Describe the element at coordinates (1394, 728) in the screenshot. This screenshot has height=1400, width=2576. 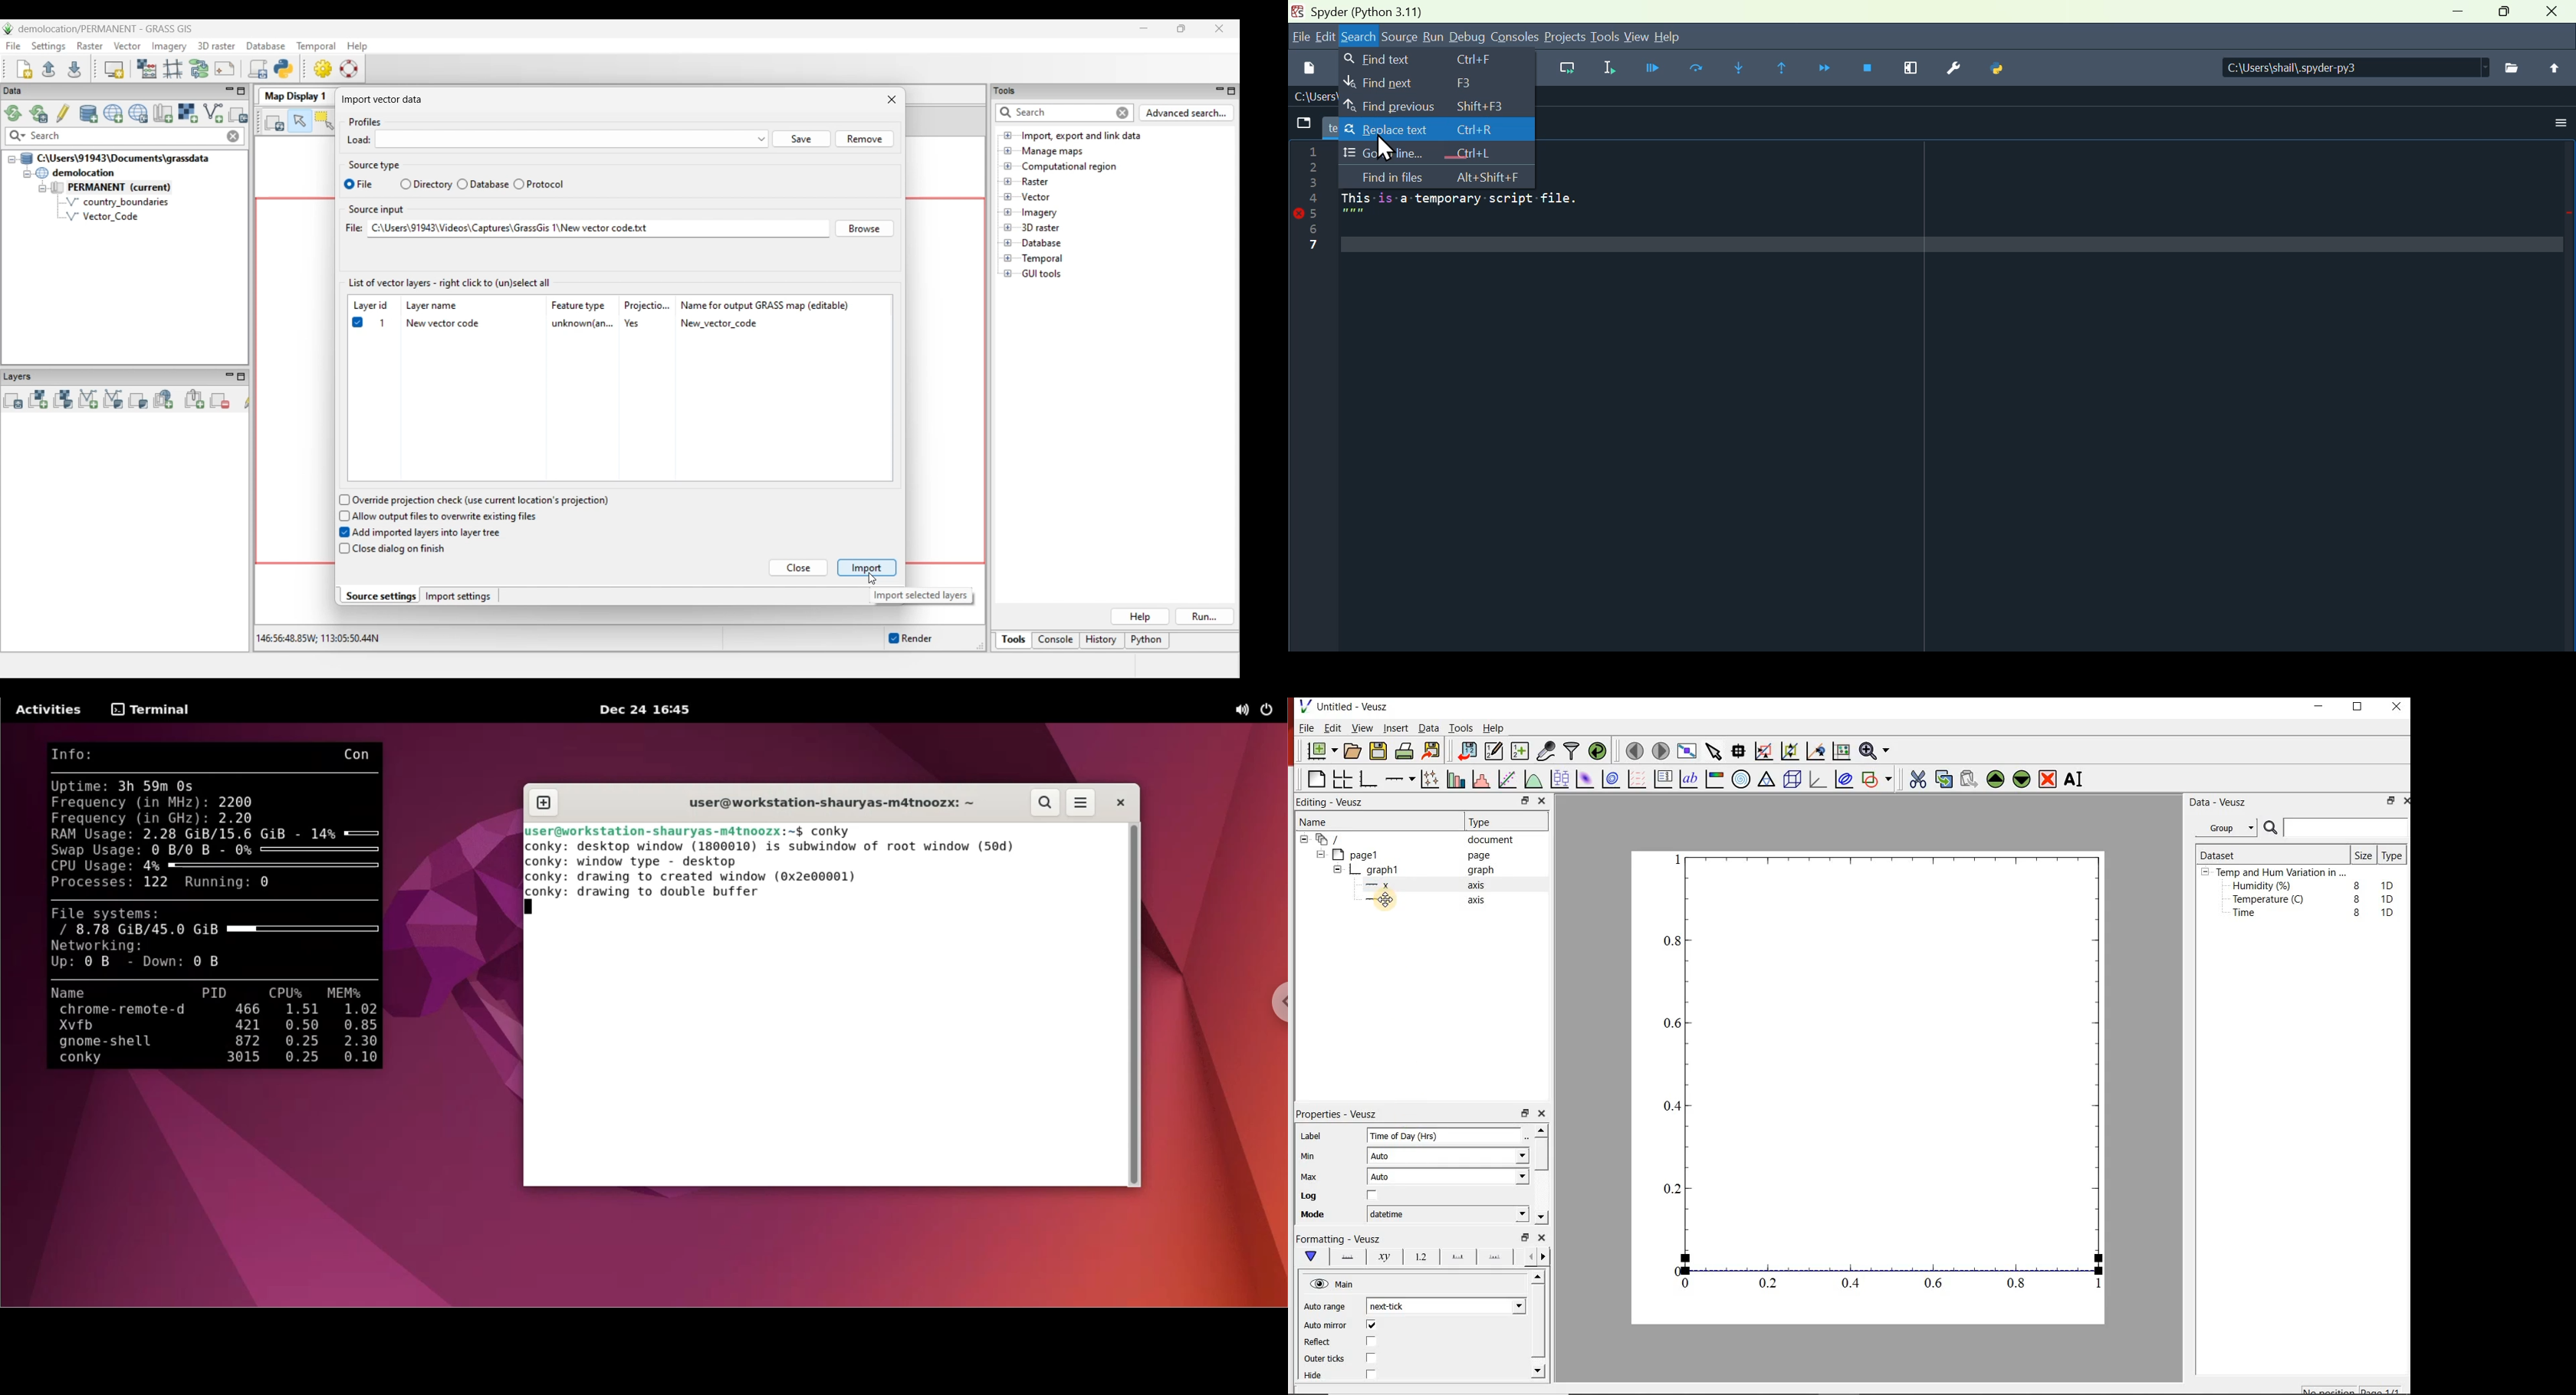
I see `Insert` at that location.